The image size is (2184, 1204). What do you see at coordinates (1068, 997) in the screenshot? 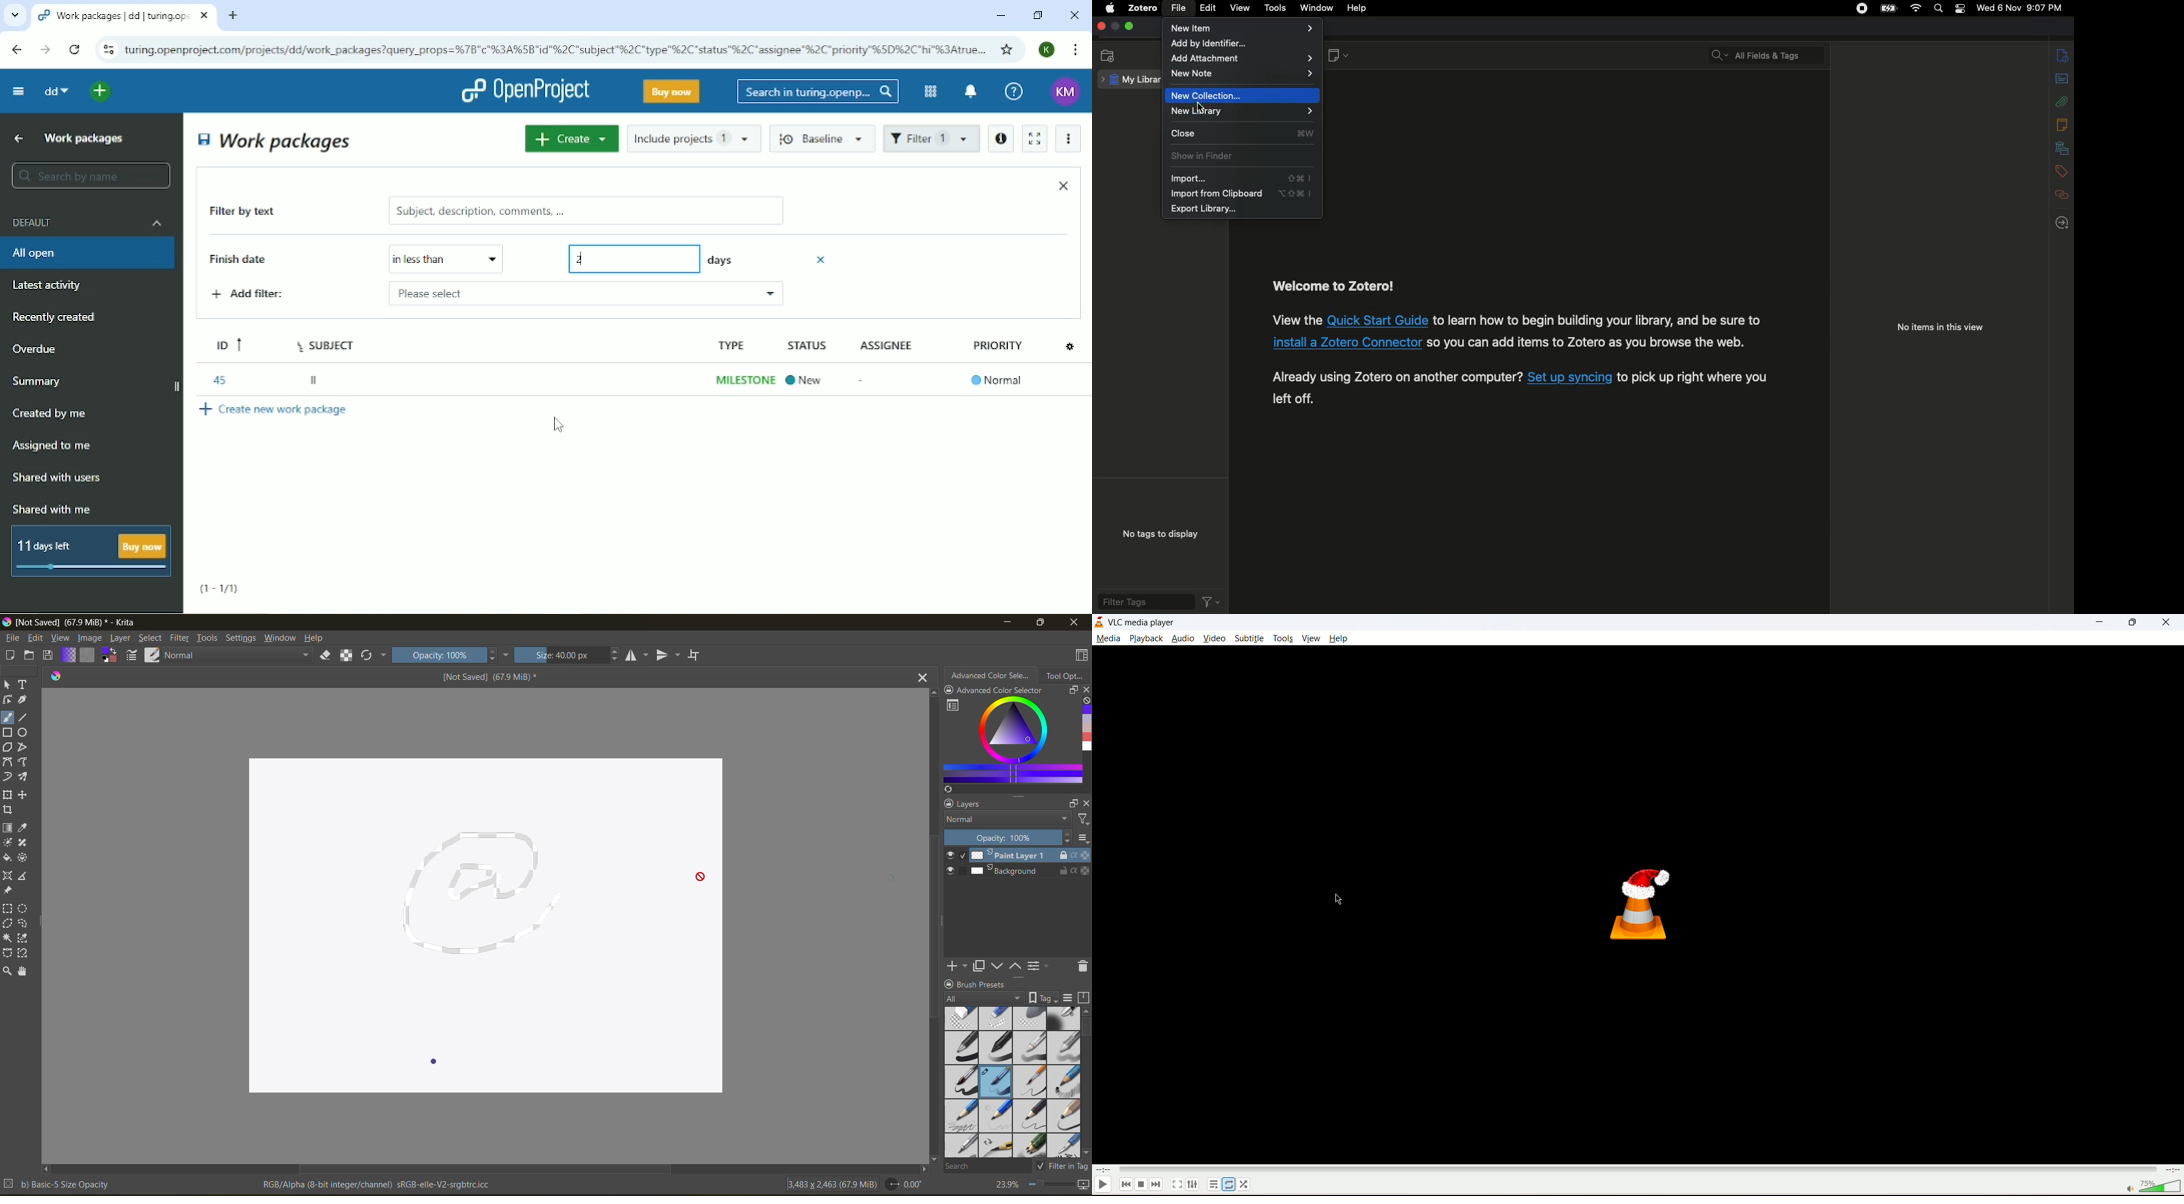
I see `display settings` at bounding box center [1068, 997].